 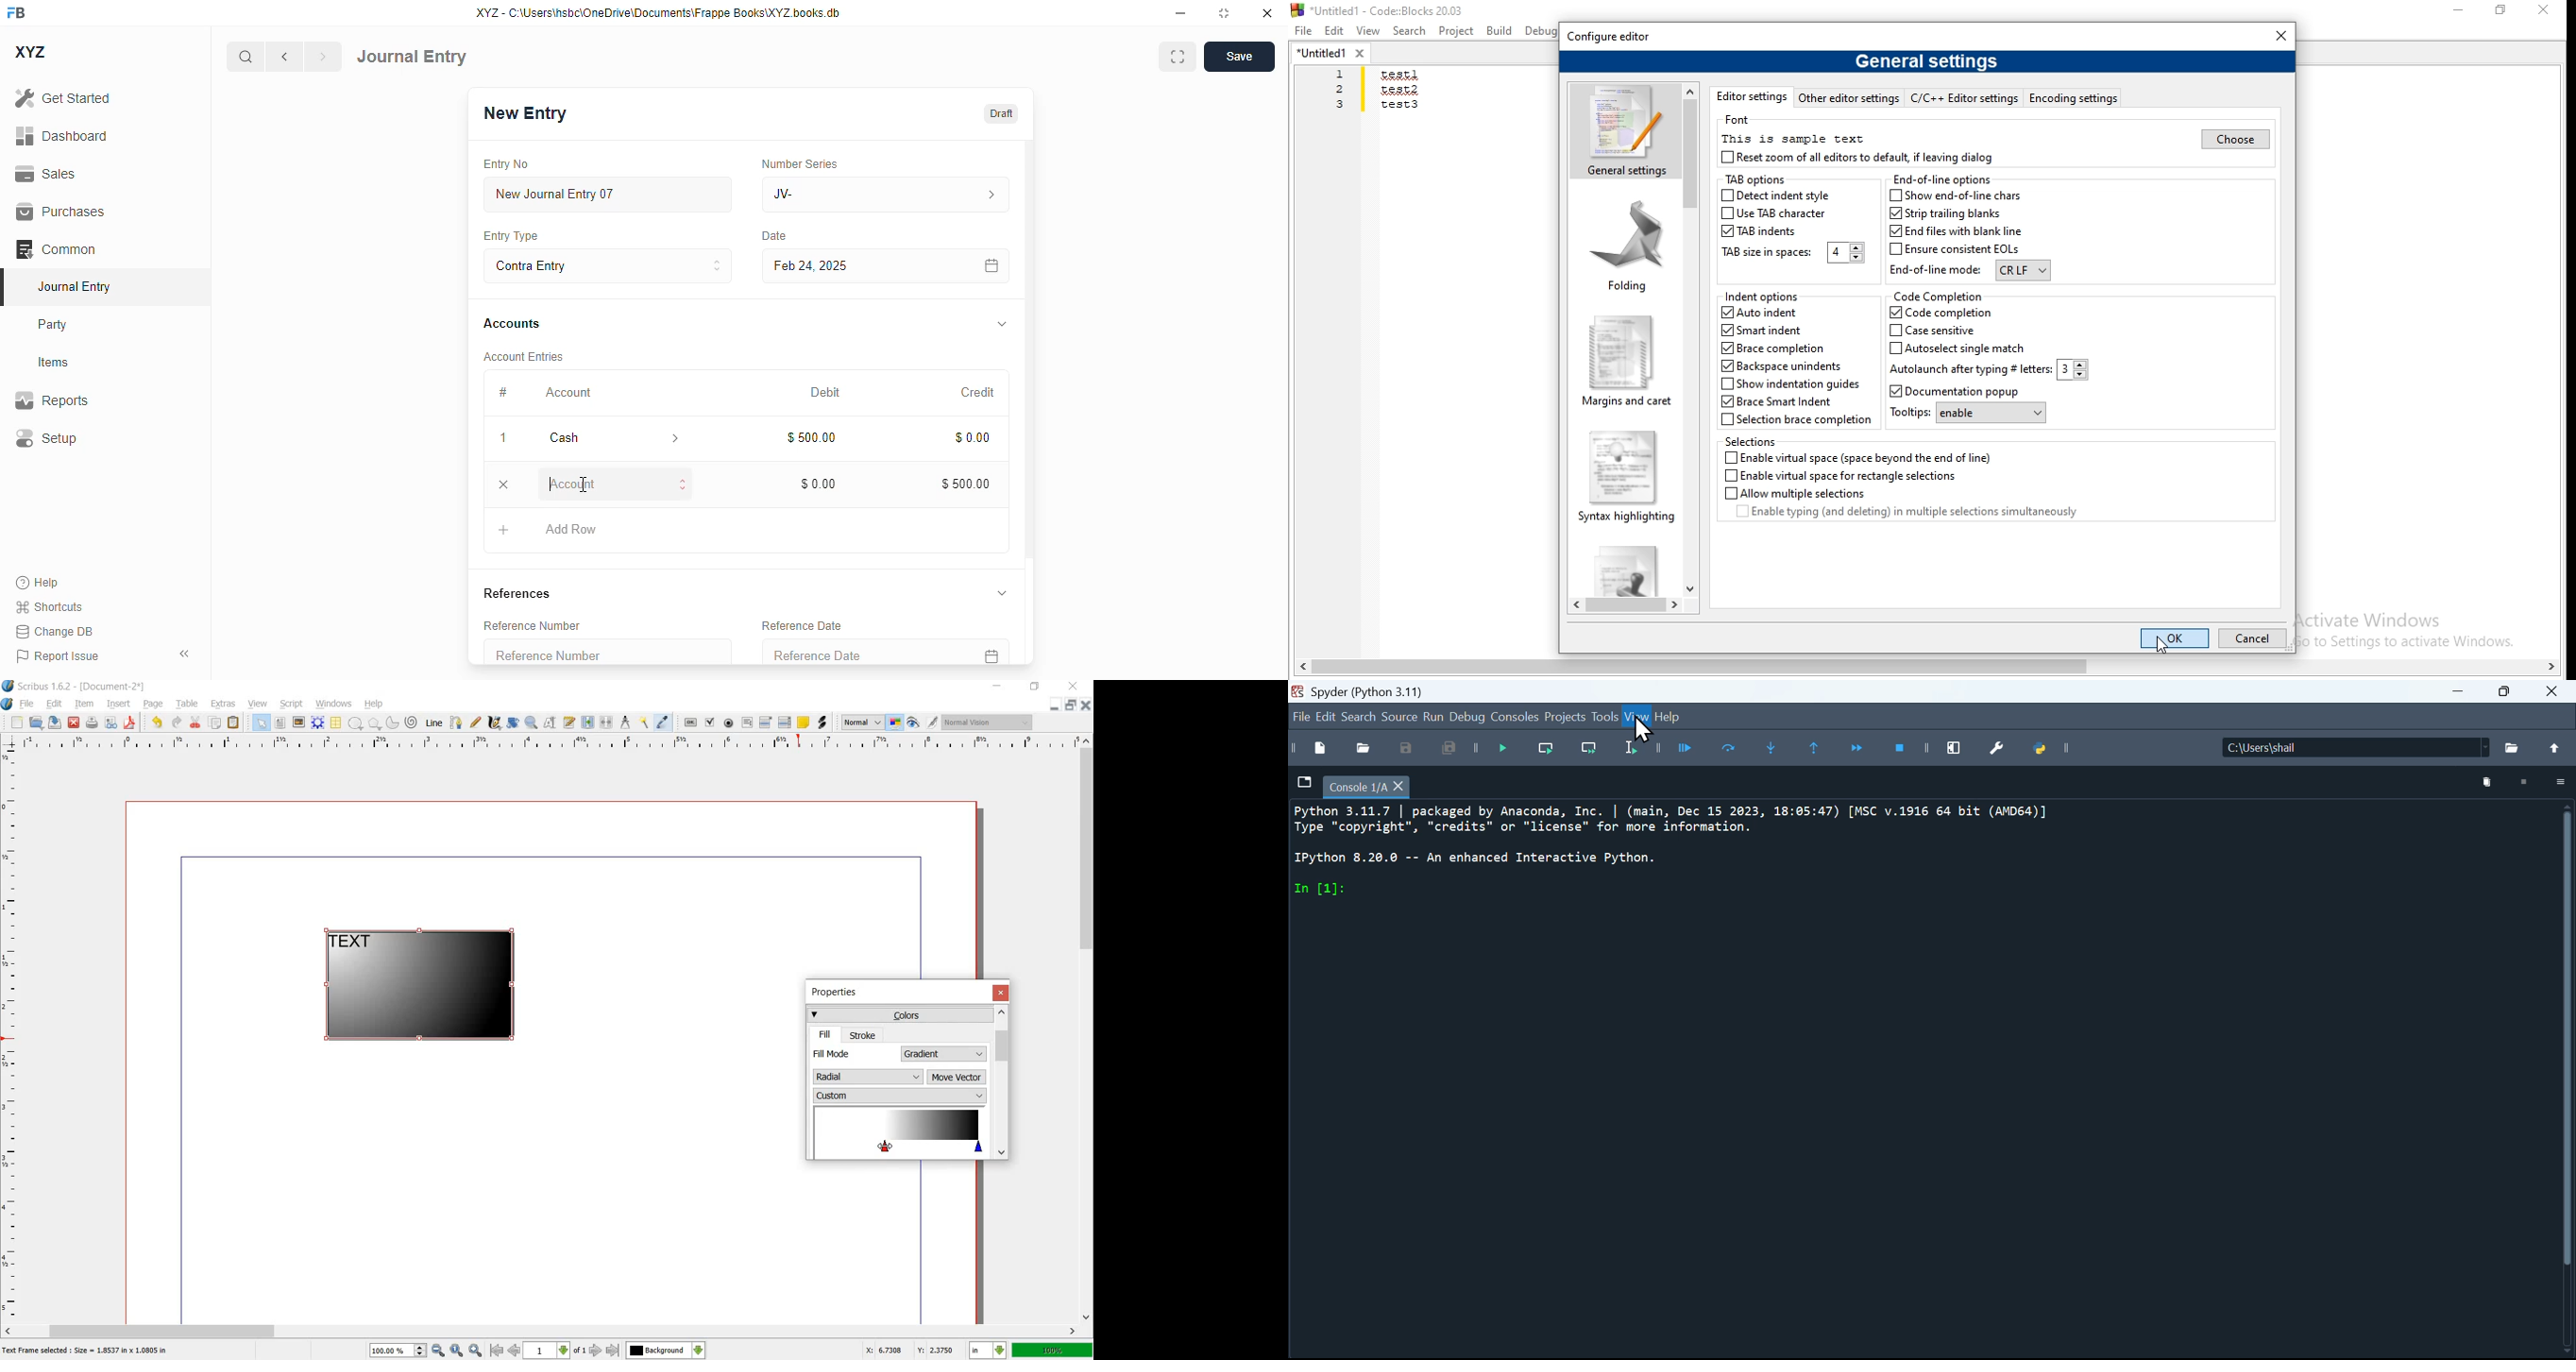 I want to click on 1, so click(x=546, y=1351).